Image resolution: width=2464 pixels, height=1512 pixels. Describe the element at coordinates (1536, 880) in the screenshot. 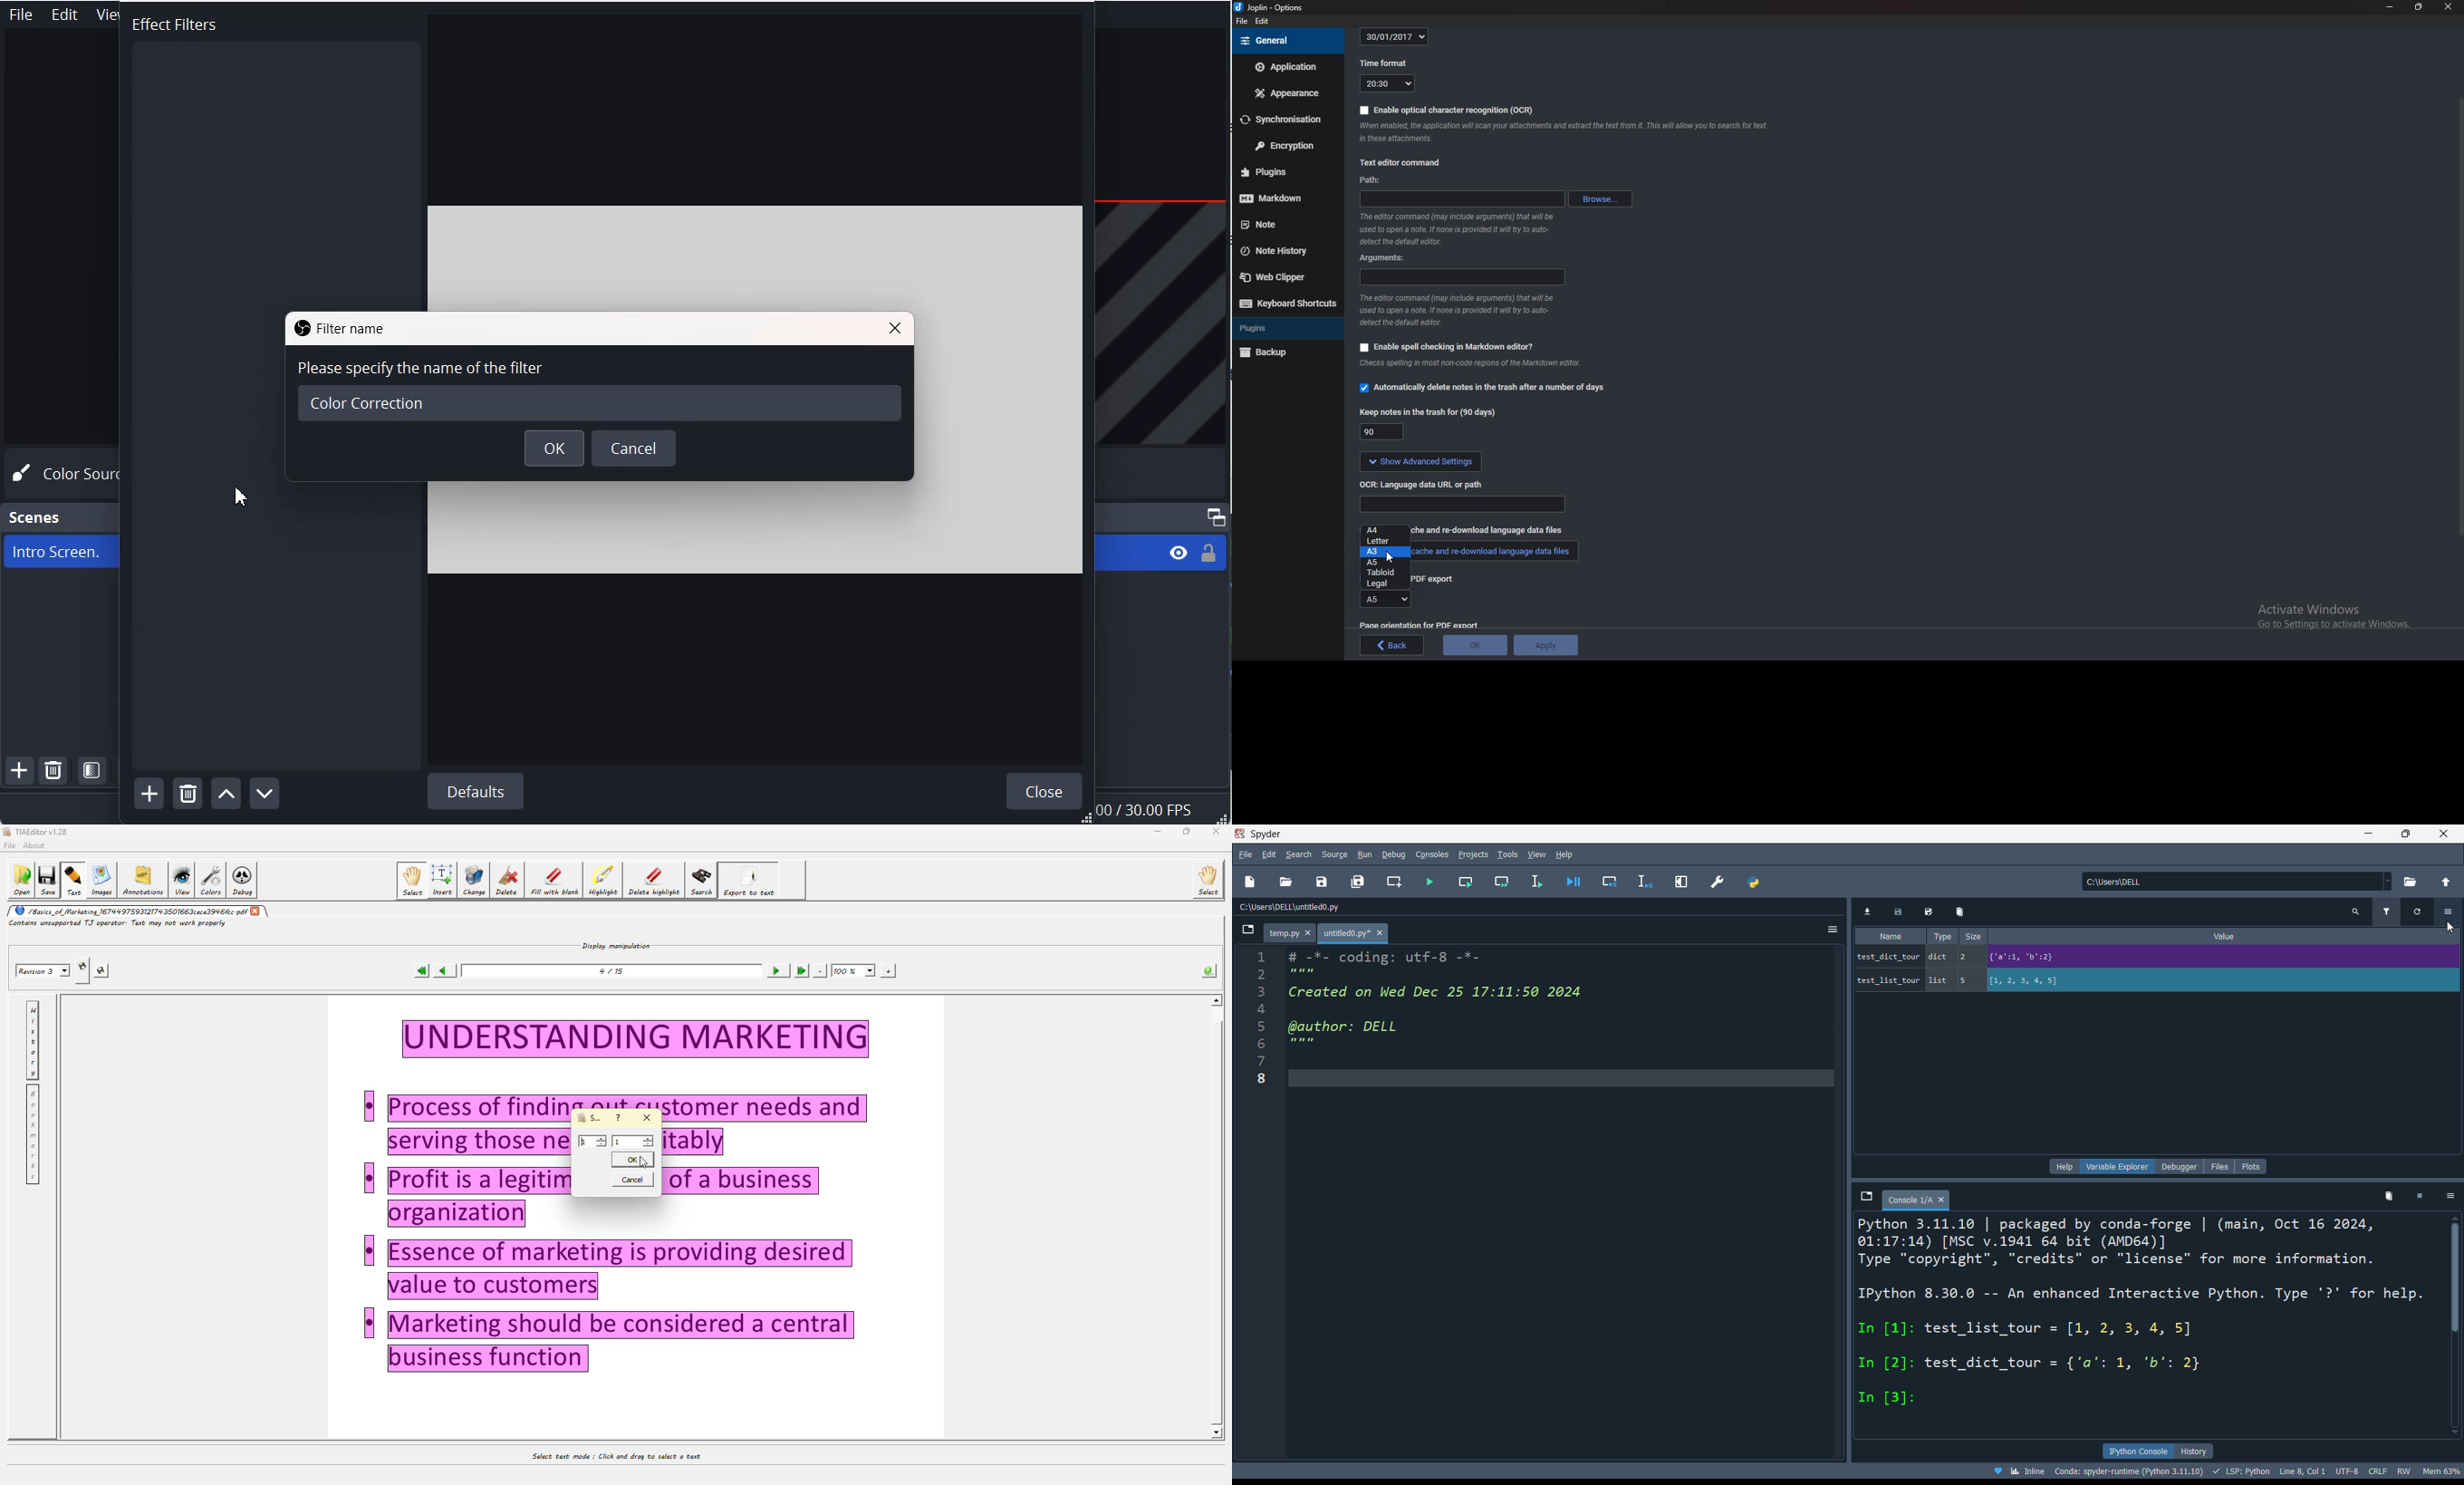

I see `run line` at that location.